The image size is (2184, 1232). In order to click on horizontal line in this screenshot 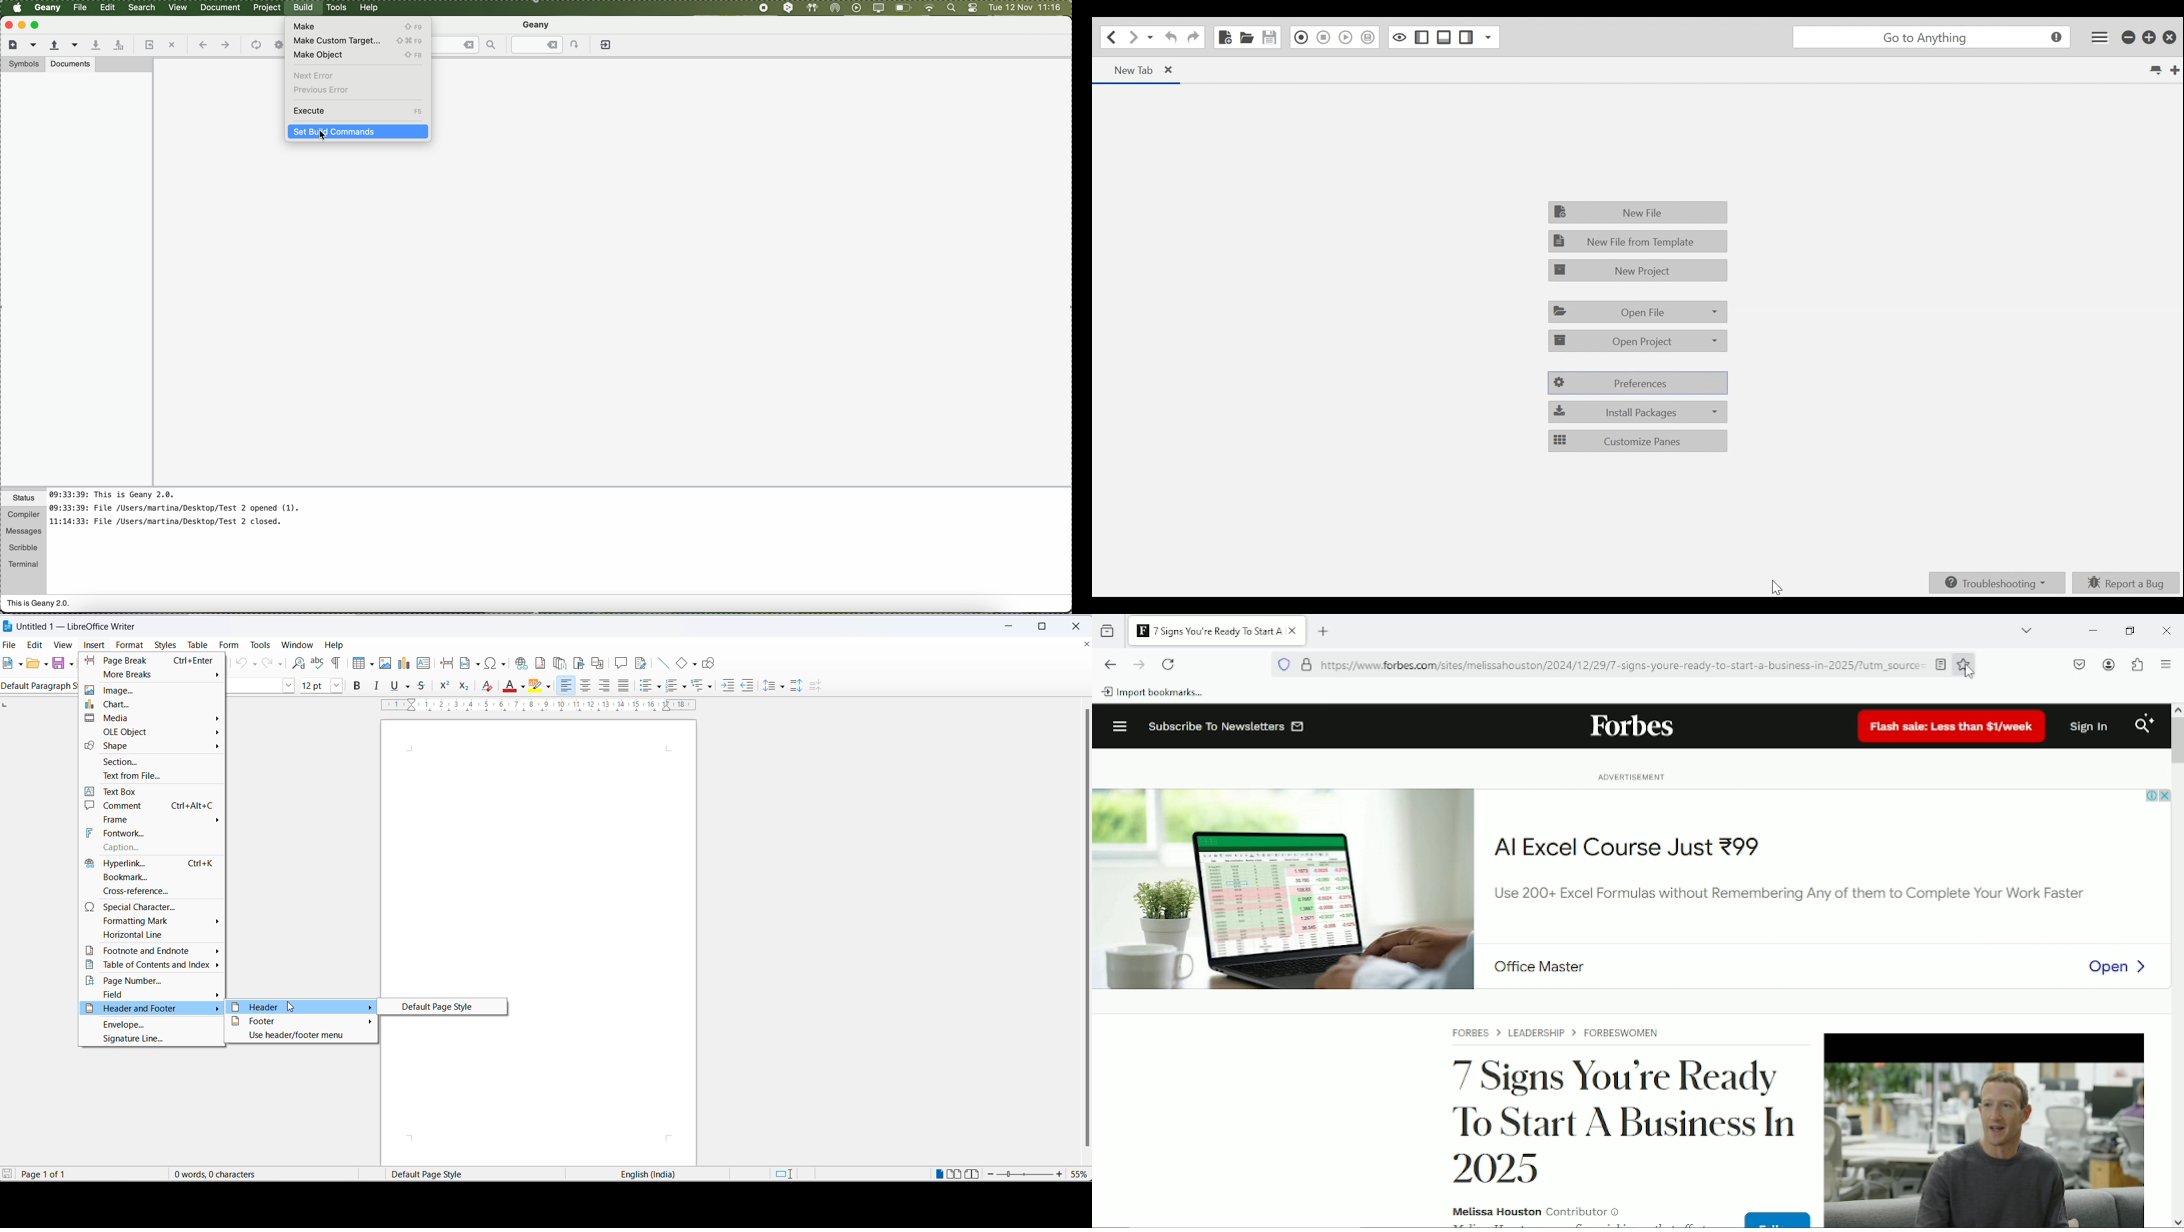, I will do `click(153, 938)`.